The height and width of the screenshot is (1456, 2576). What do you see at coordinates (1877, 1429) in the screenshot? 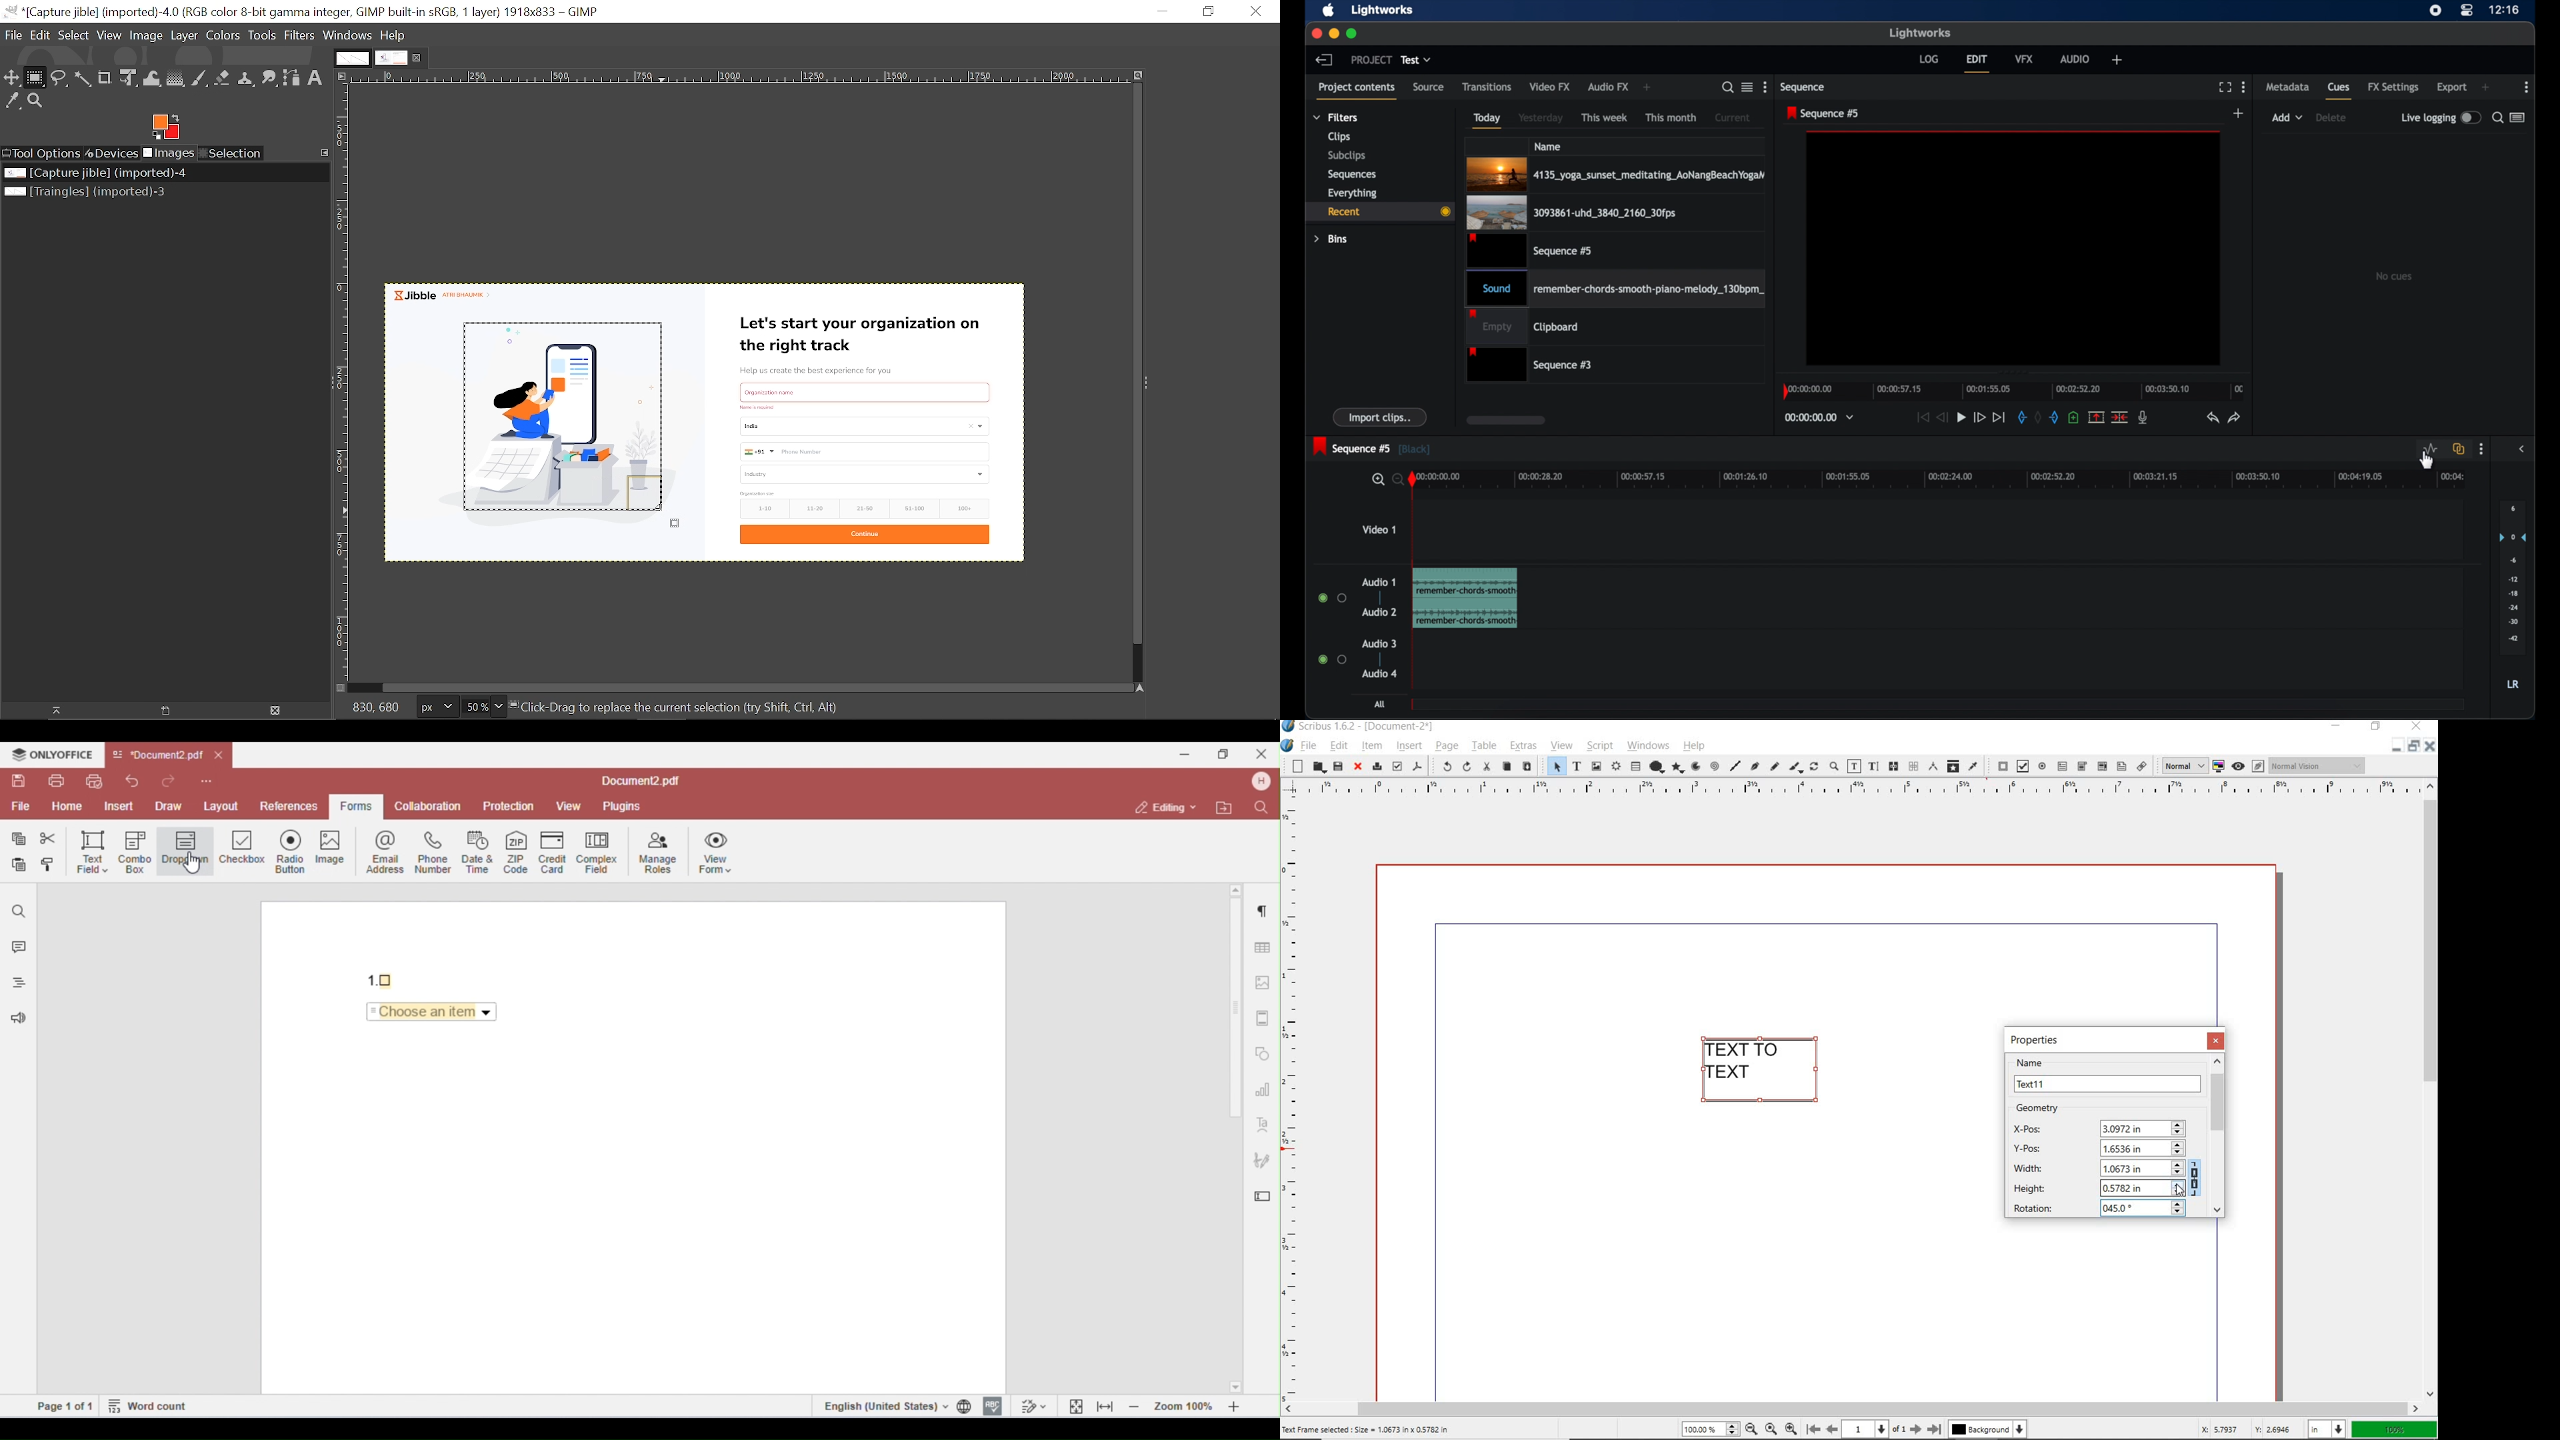
I see `current page` at bounding box center [1877, 1429].